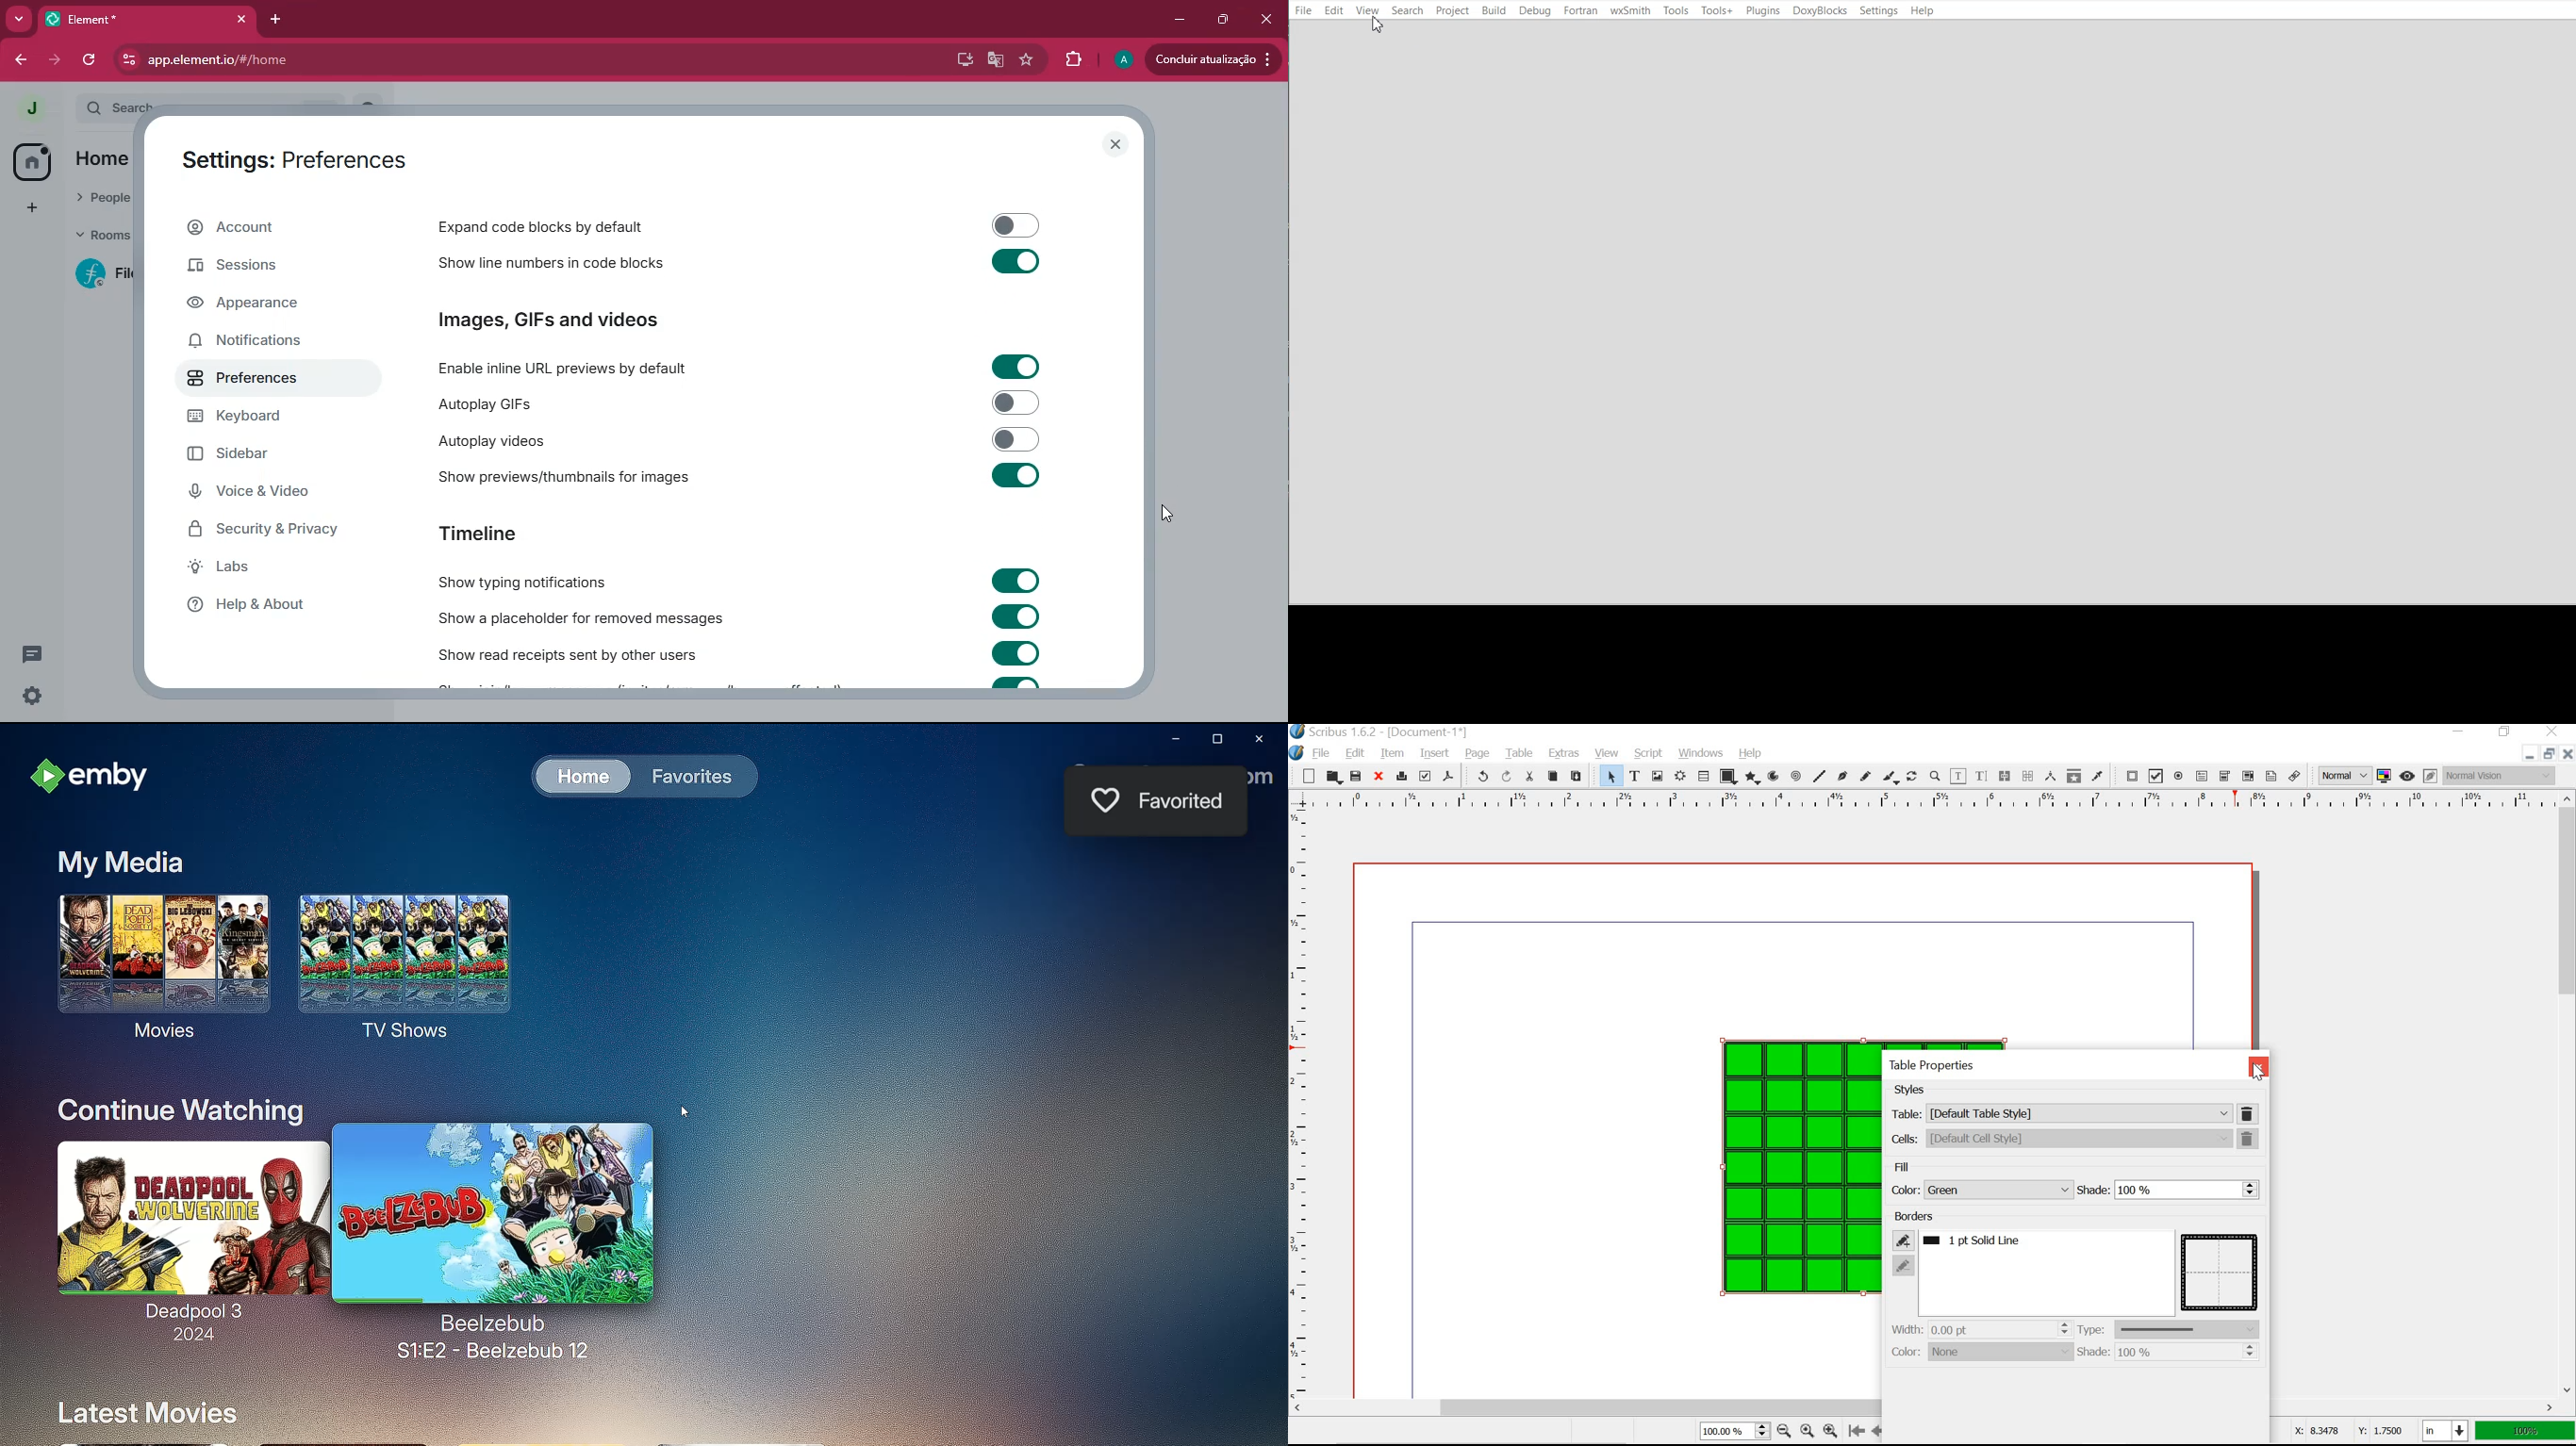  I want to click on add tab, so click(274, 20).